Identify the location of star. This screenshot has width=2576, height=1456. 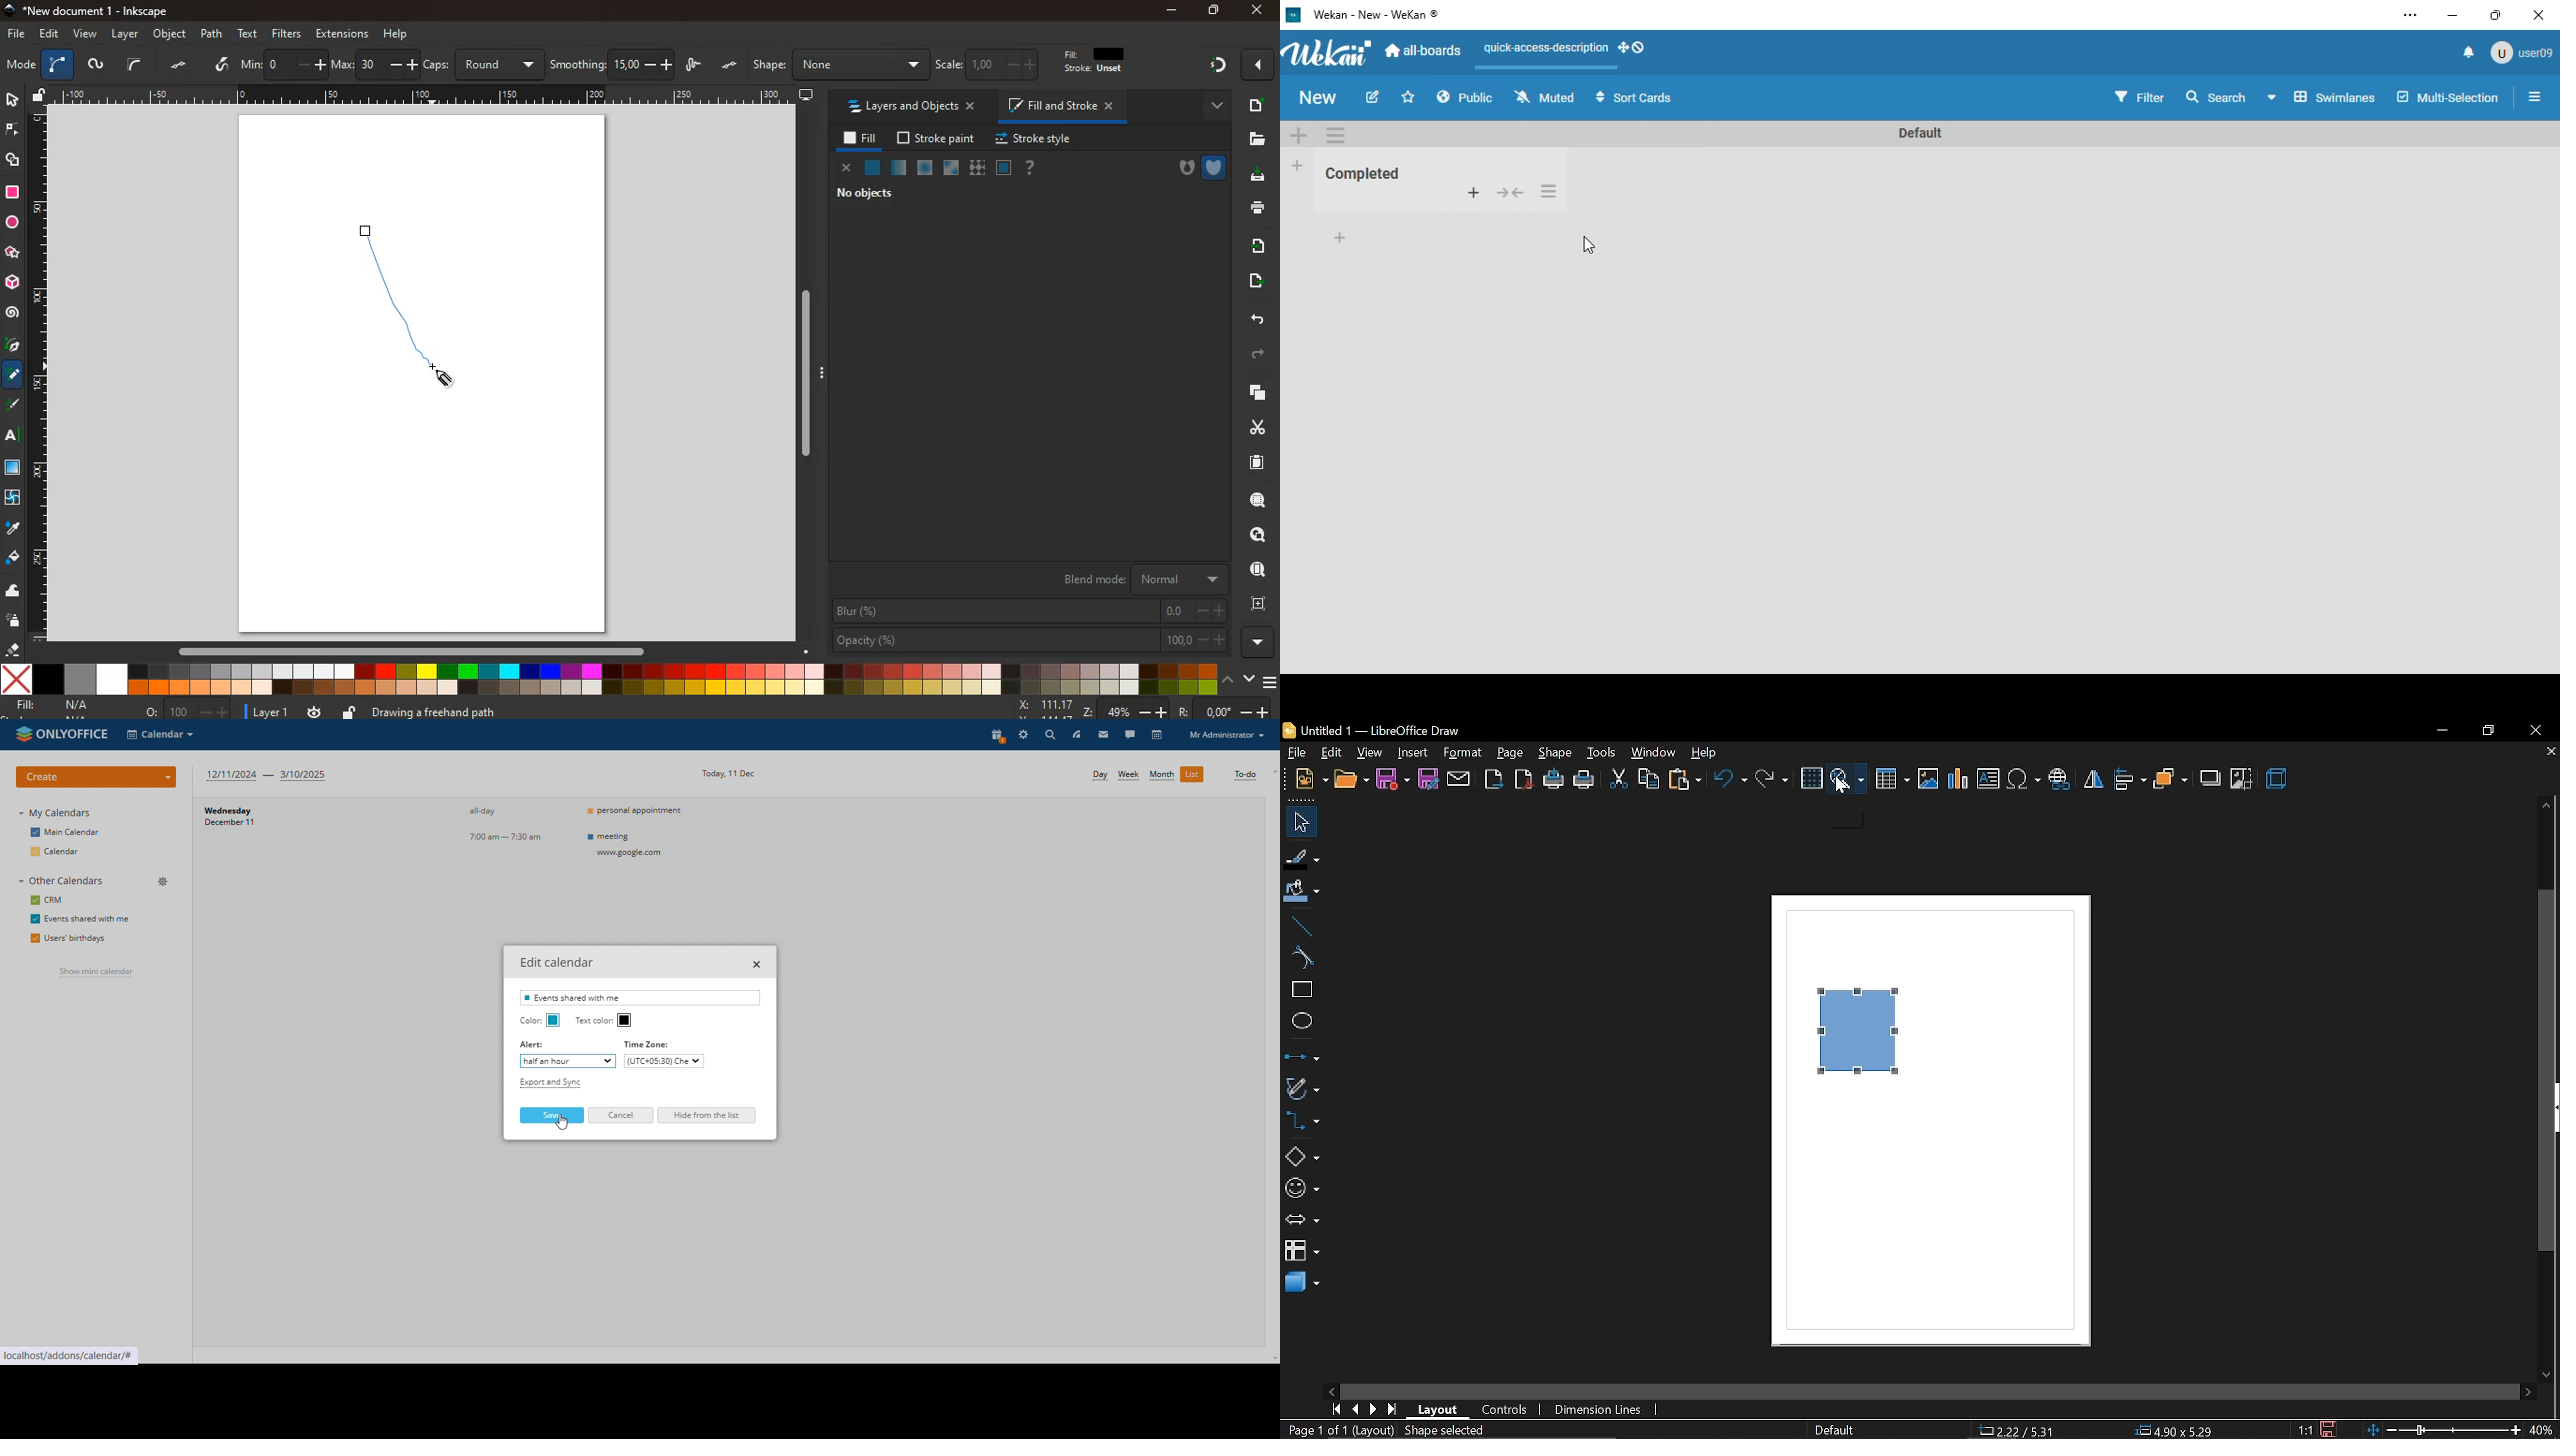
(12, 254).